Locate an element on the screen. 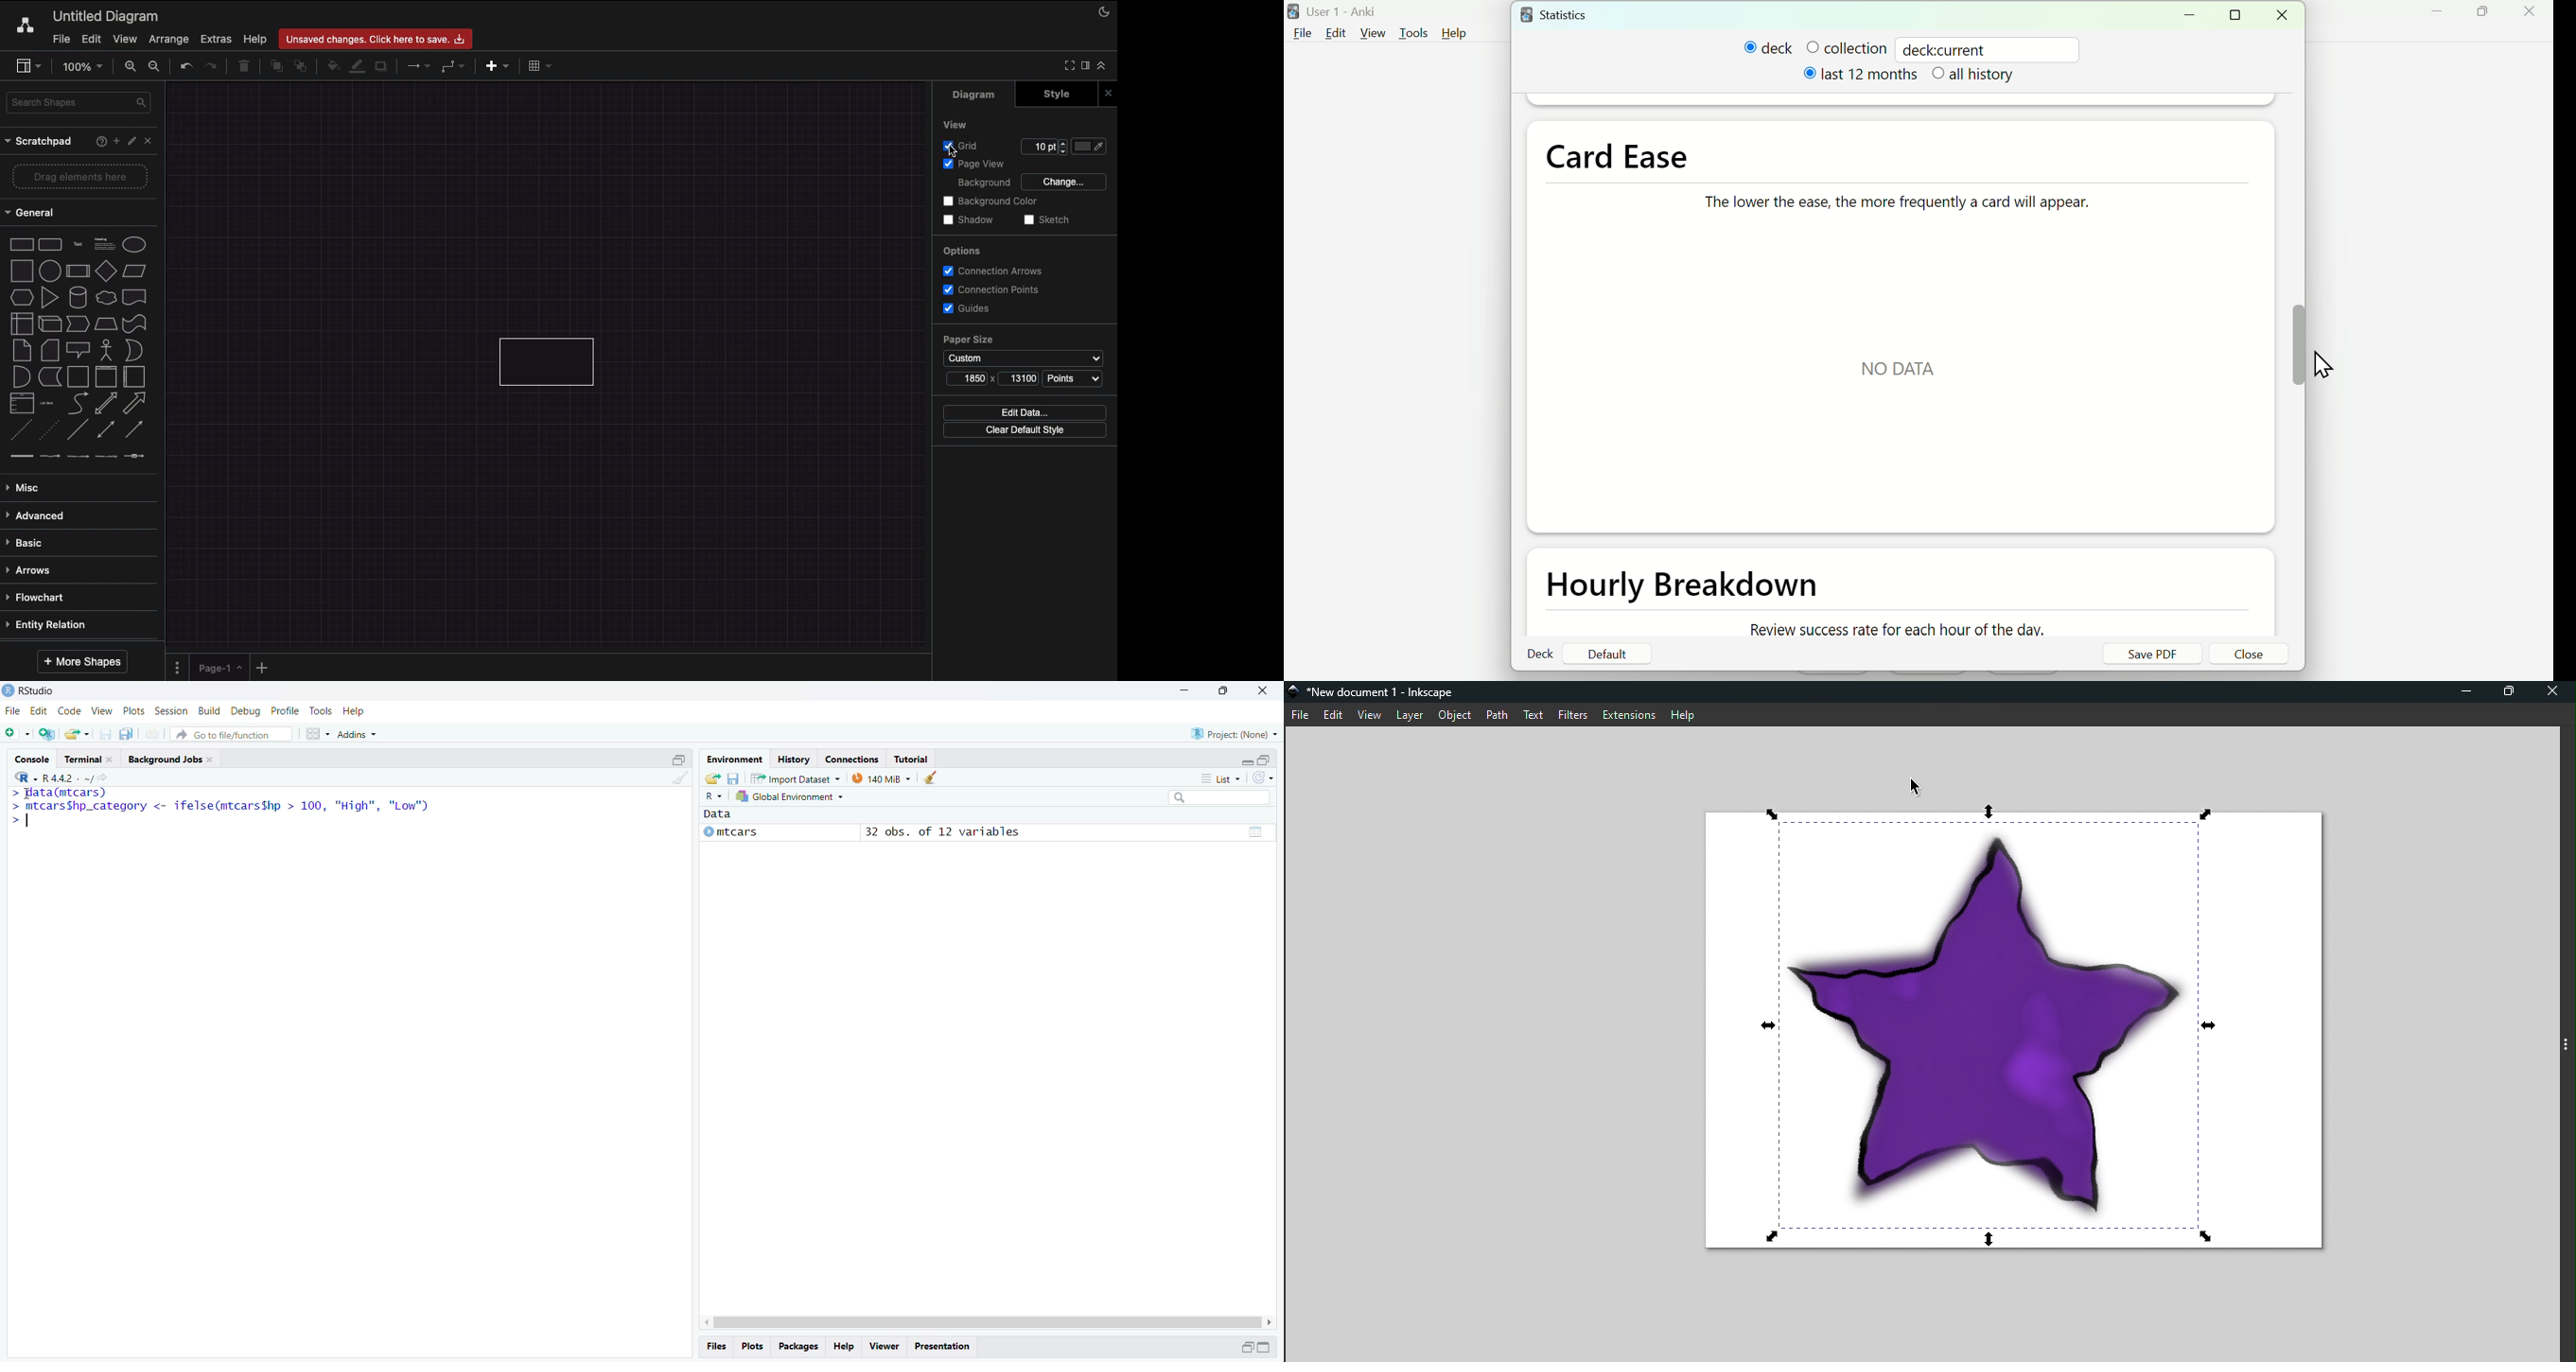  135 MiB is located at coordinates (882, 778).